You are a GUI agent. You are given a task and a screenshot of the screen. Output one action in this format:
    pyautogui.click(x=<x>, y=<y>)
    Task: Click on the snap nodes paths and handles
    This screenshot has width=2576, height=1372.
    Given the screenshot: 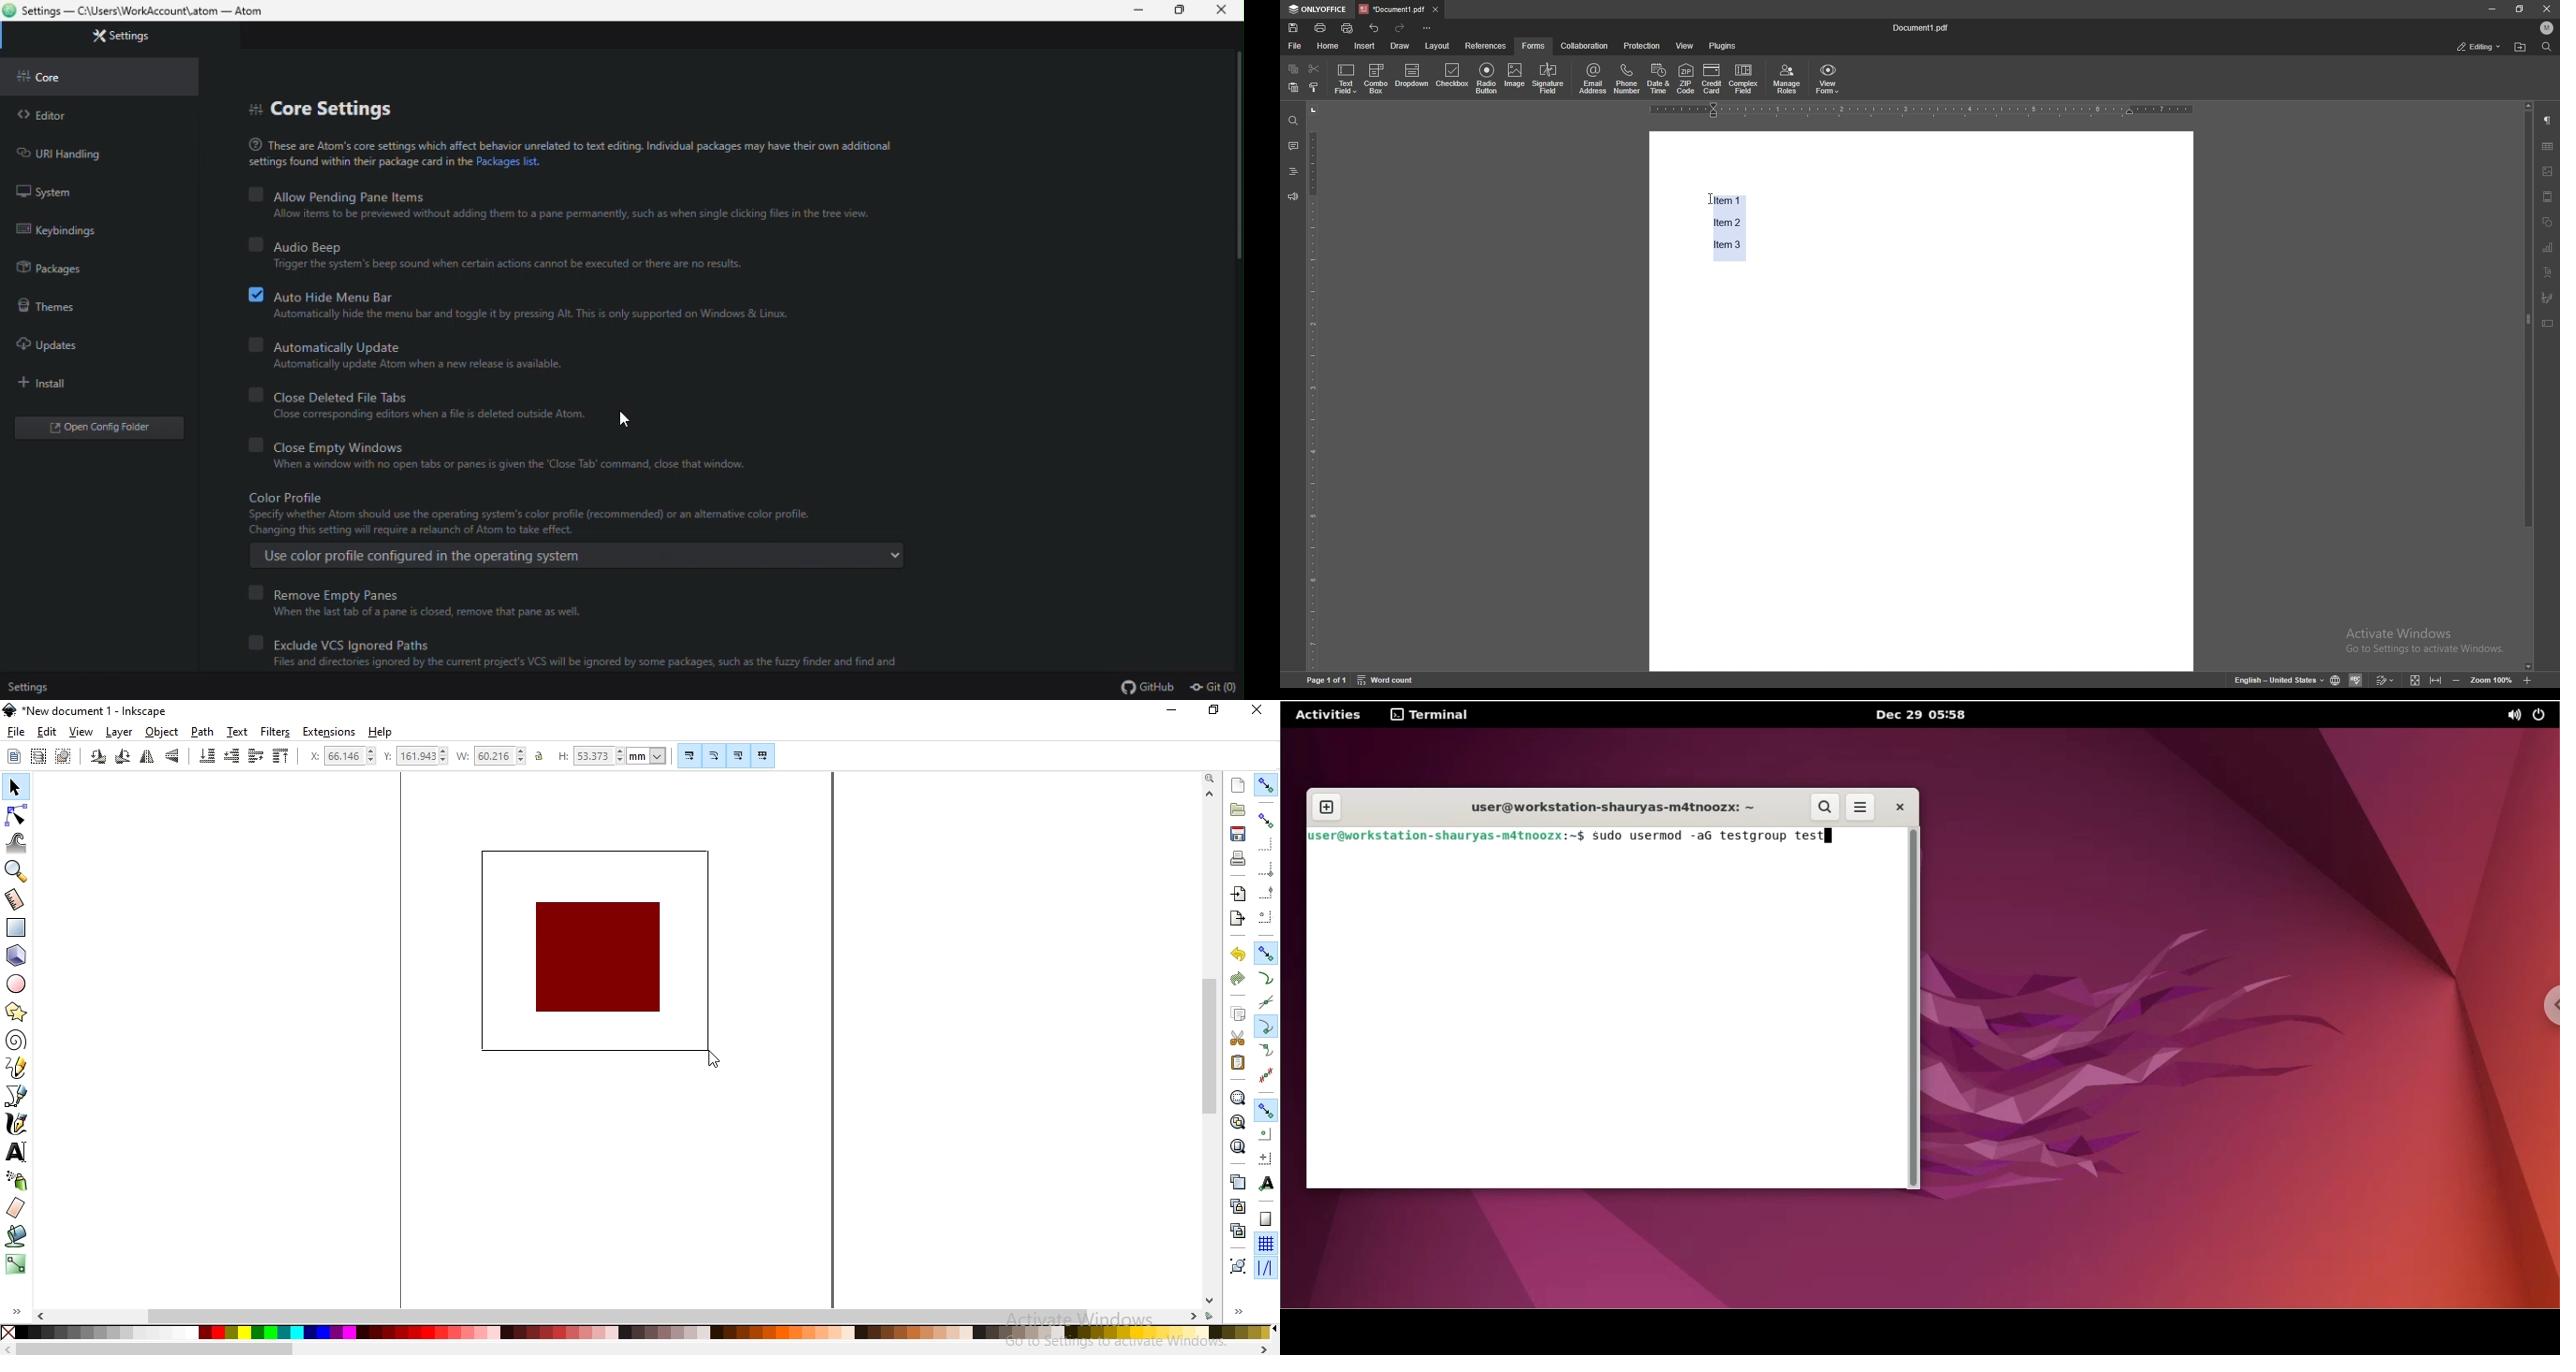 What is the action you would take?
    pyautogui.click(x=1267, y=954)
    